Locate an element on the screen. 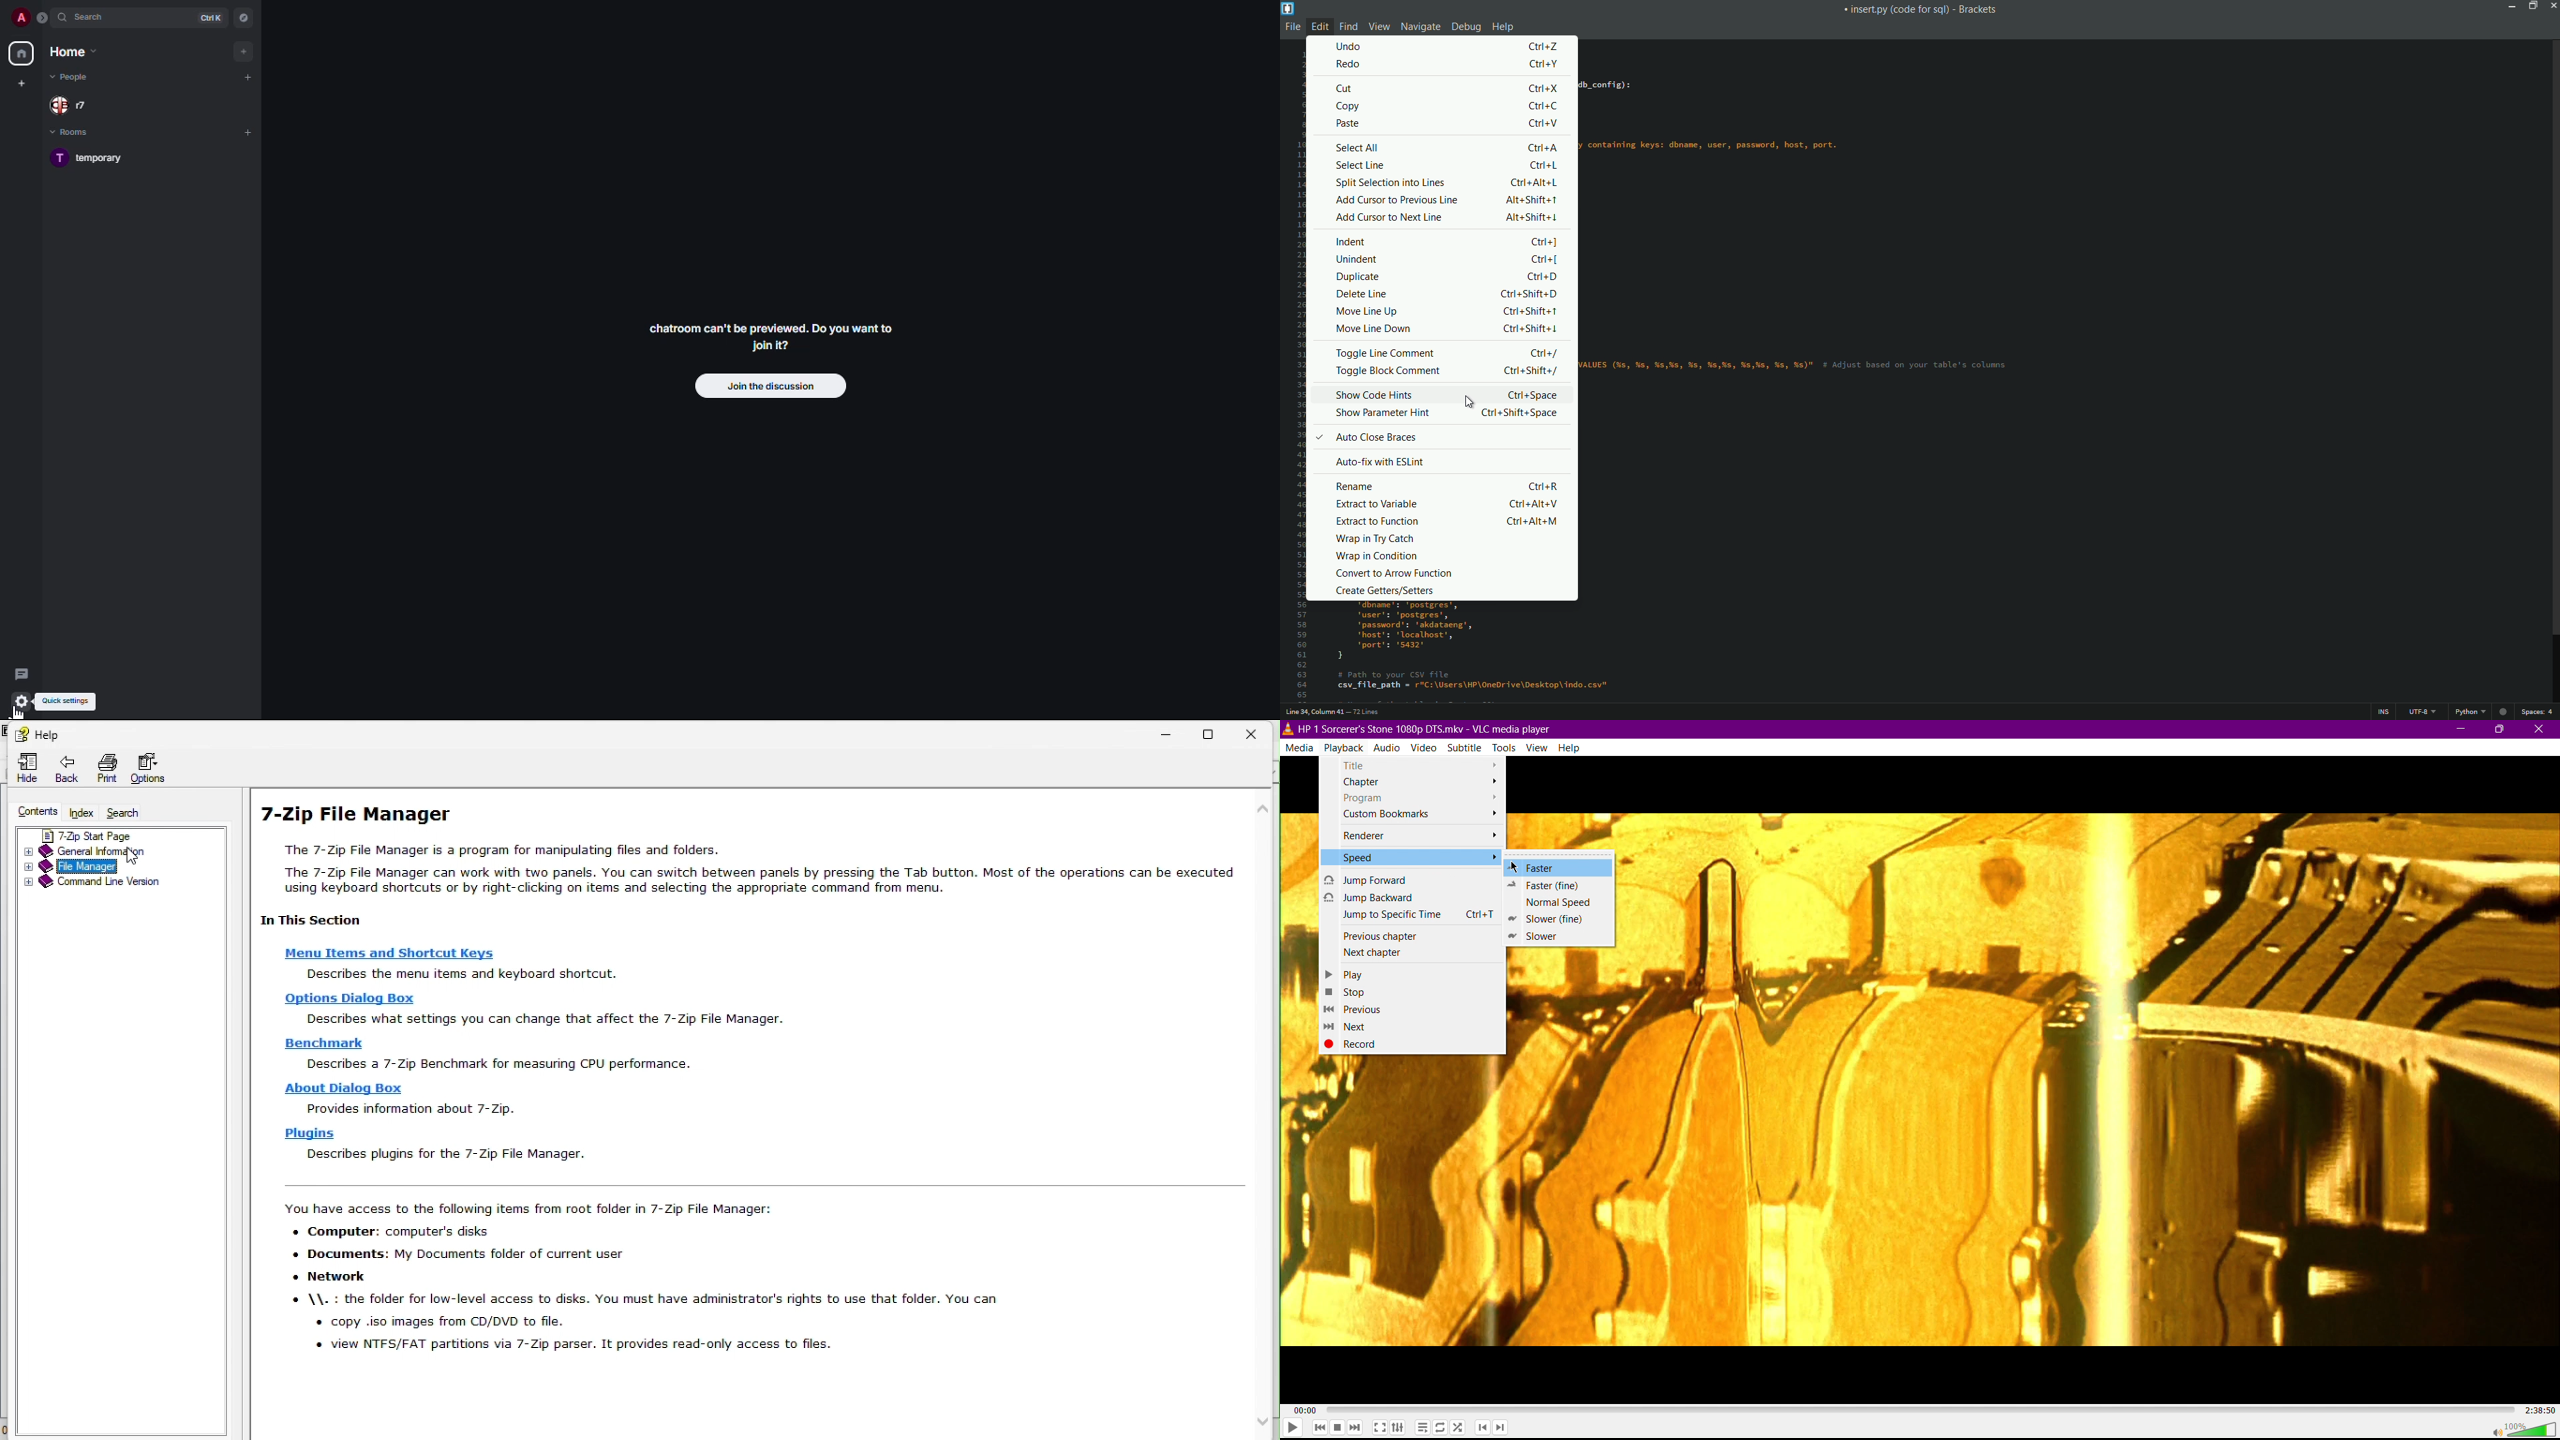 Image resolution: width=2576 pixels, height=1456 pixels. file encoding is located at coordinates (2422, 712).